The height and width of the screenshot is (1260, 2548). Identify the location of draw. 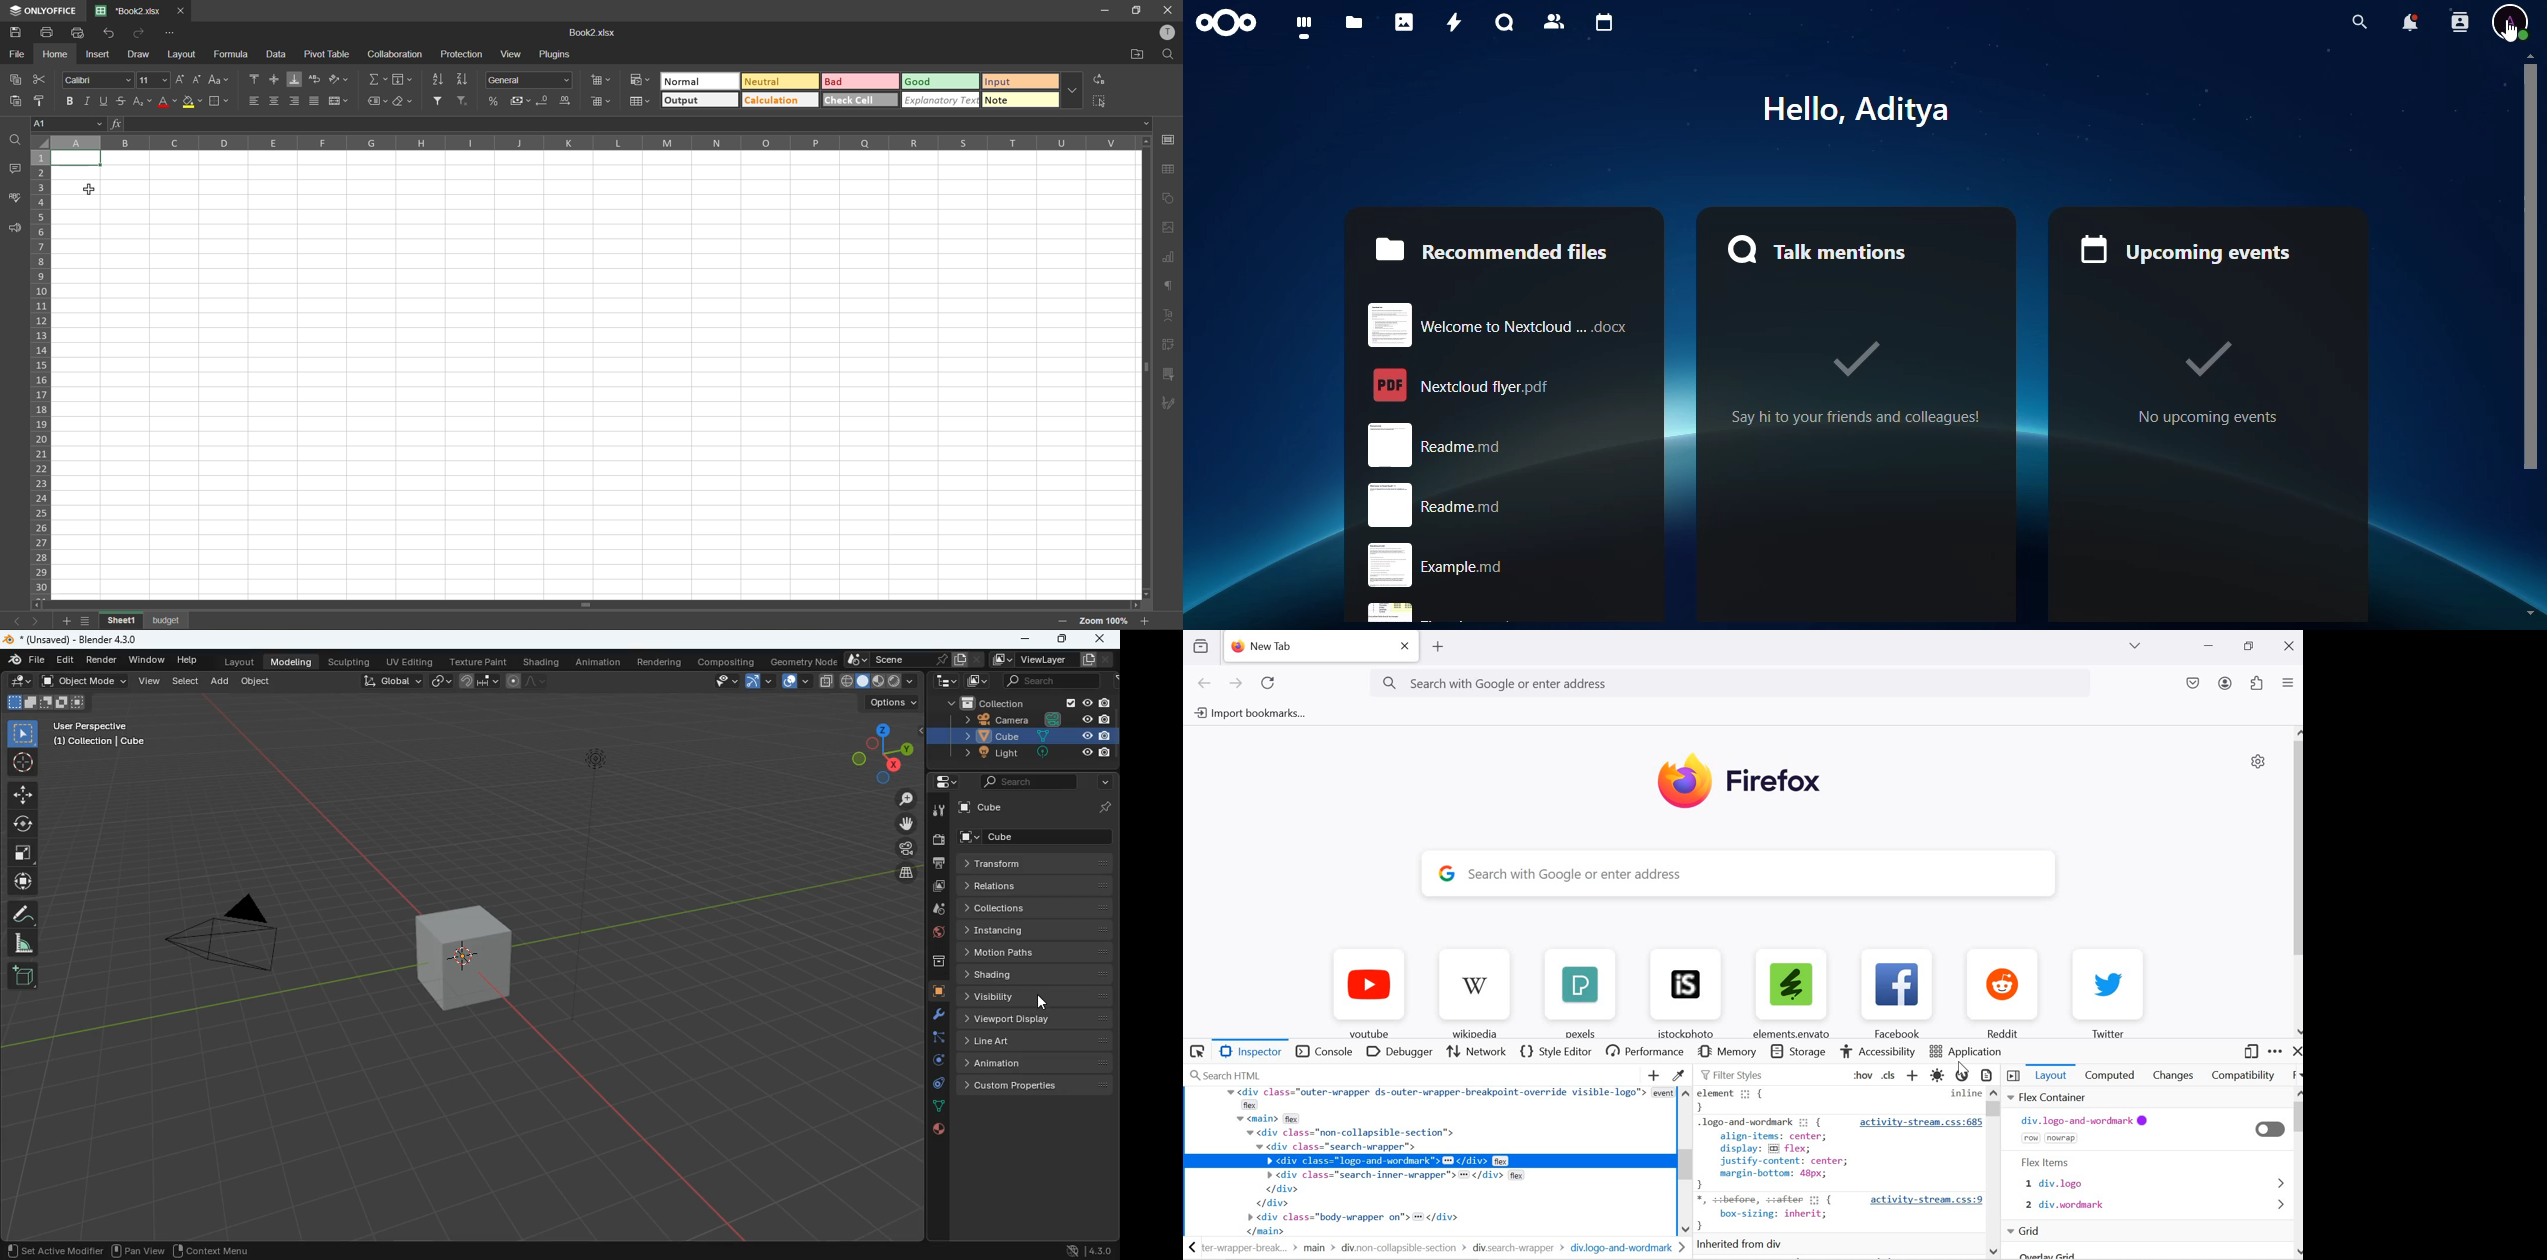
(23, 914).